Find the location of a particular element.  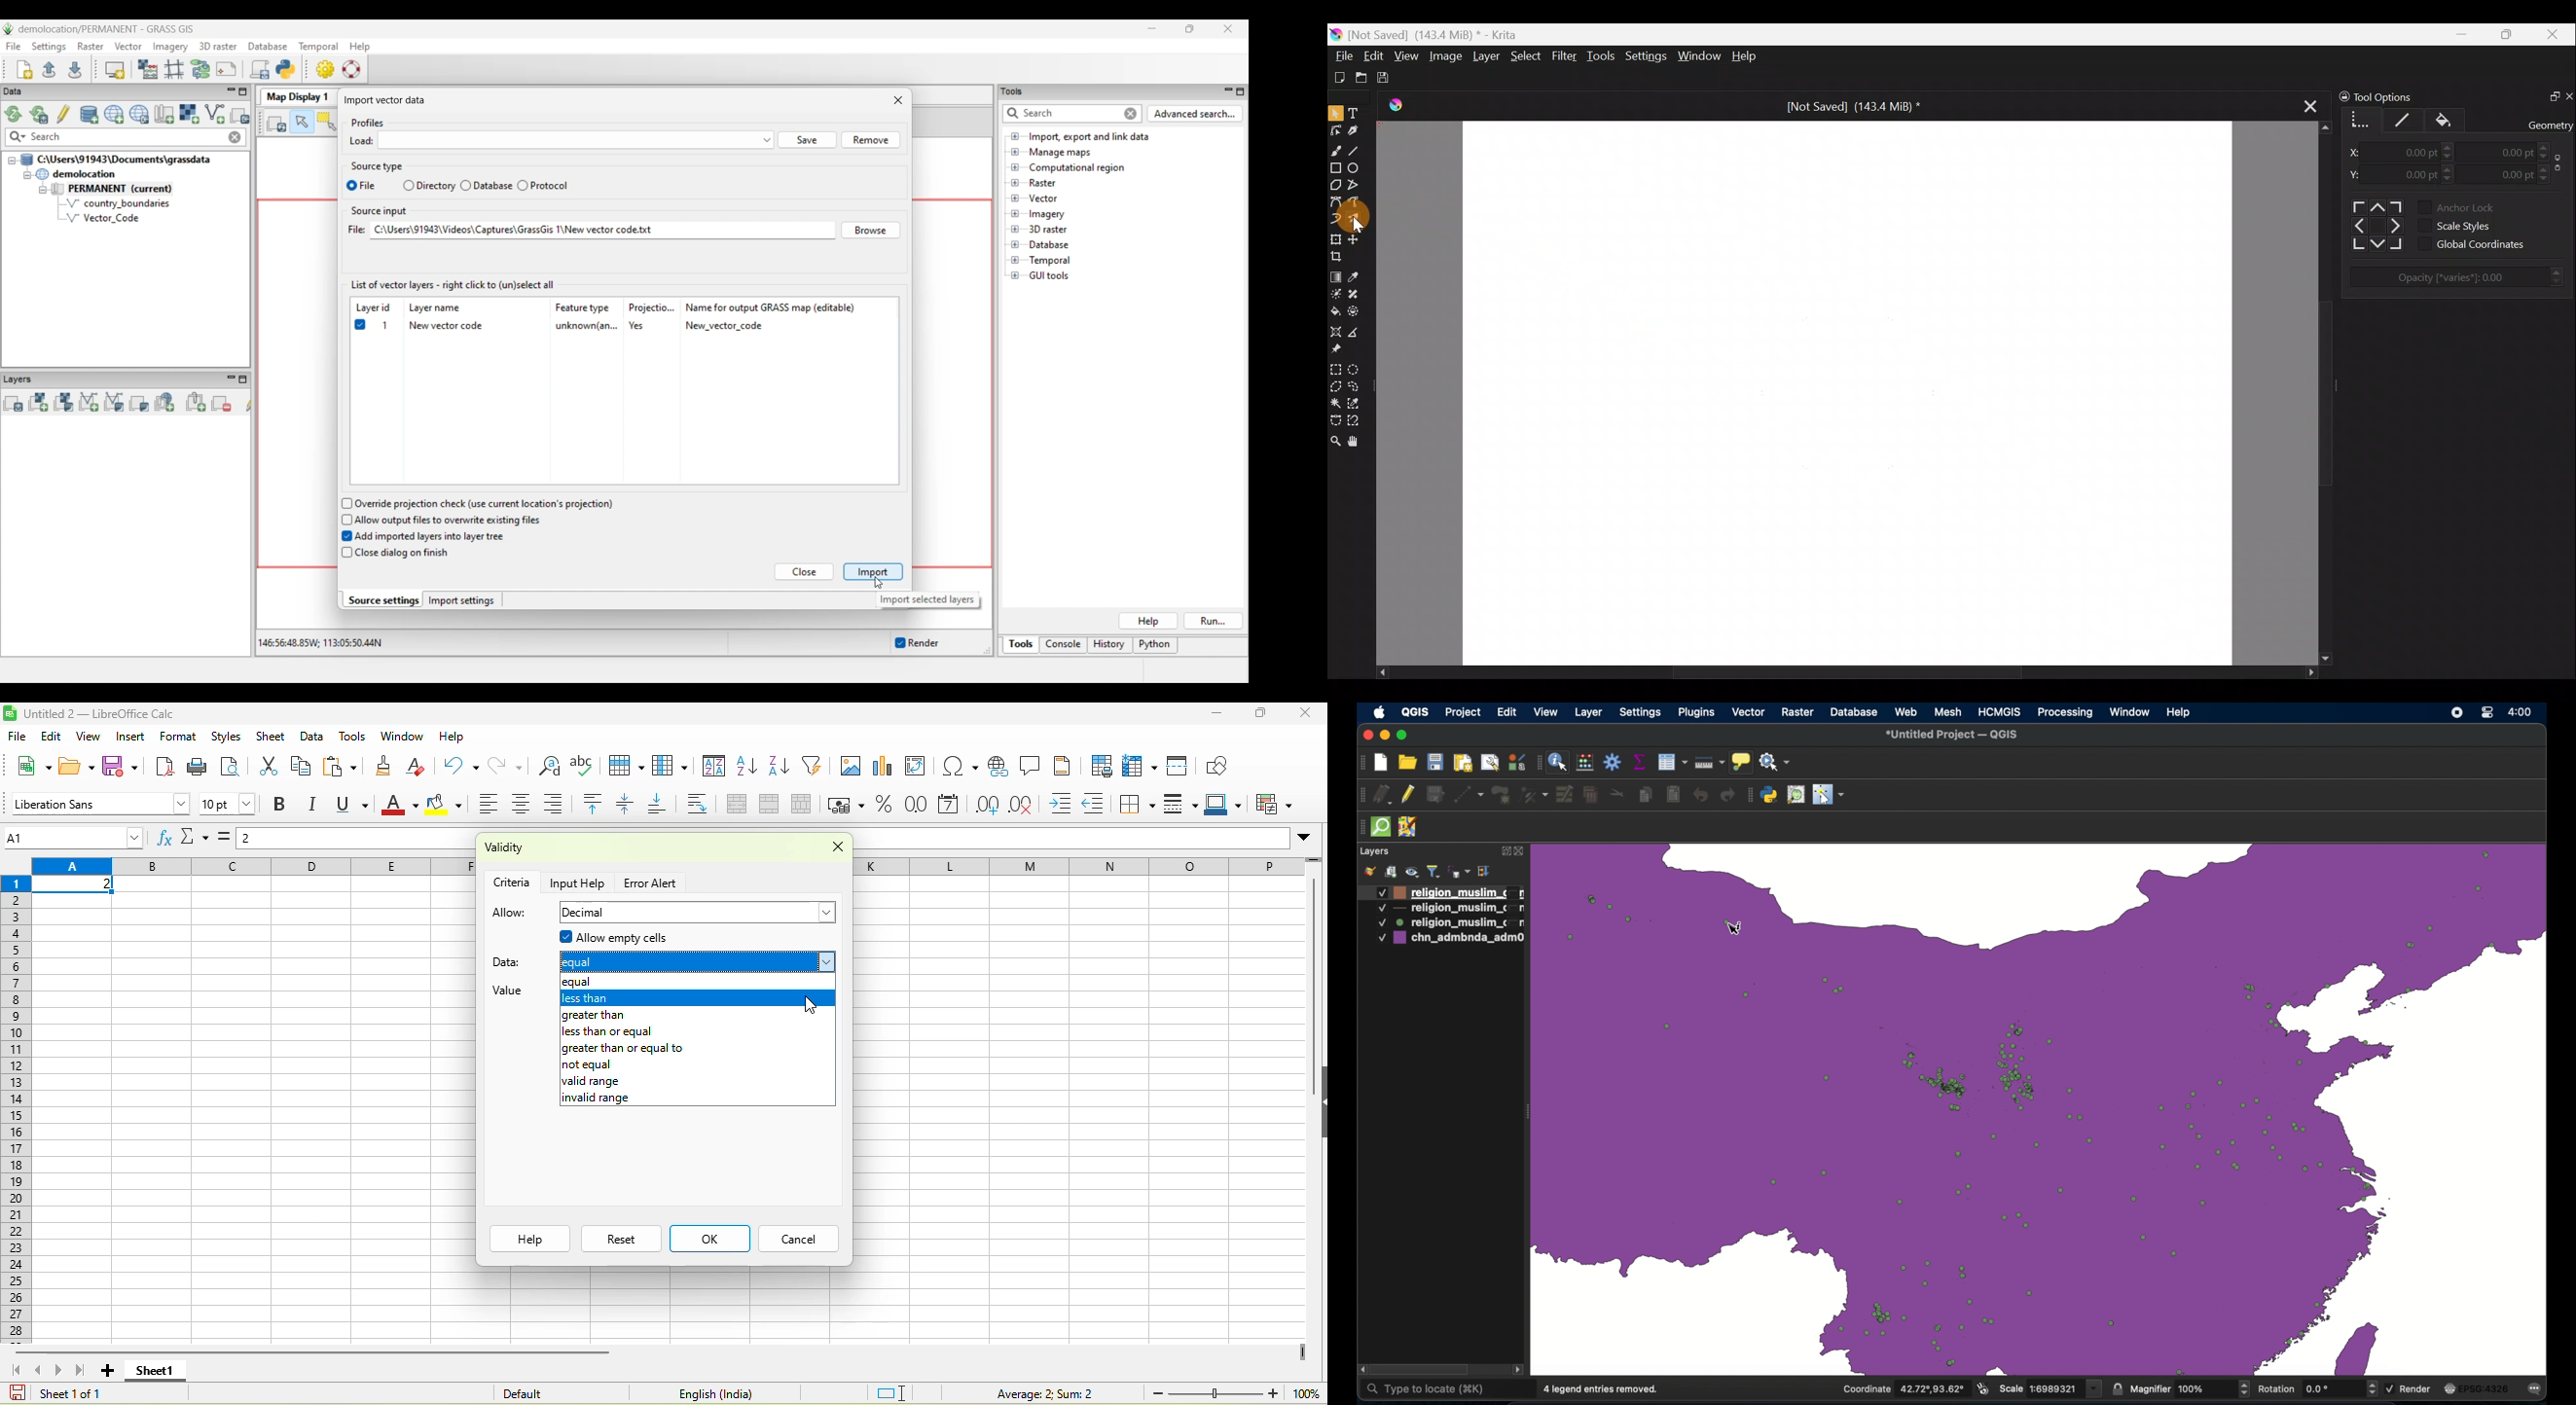

Global coordinates is located at coordinates (2487, 245).